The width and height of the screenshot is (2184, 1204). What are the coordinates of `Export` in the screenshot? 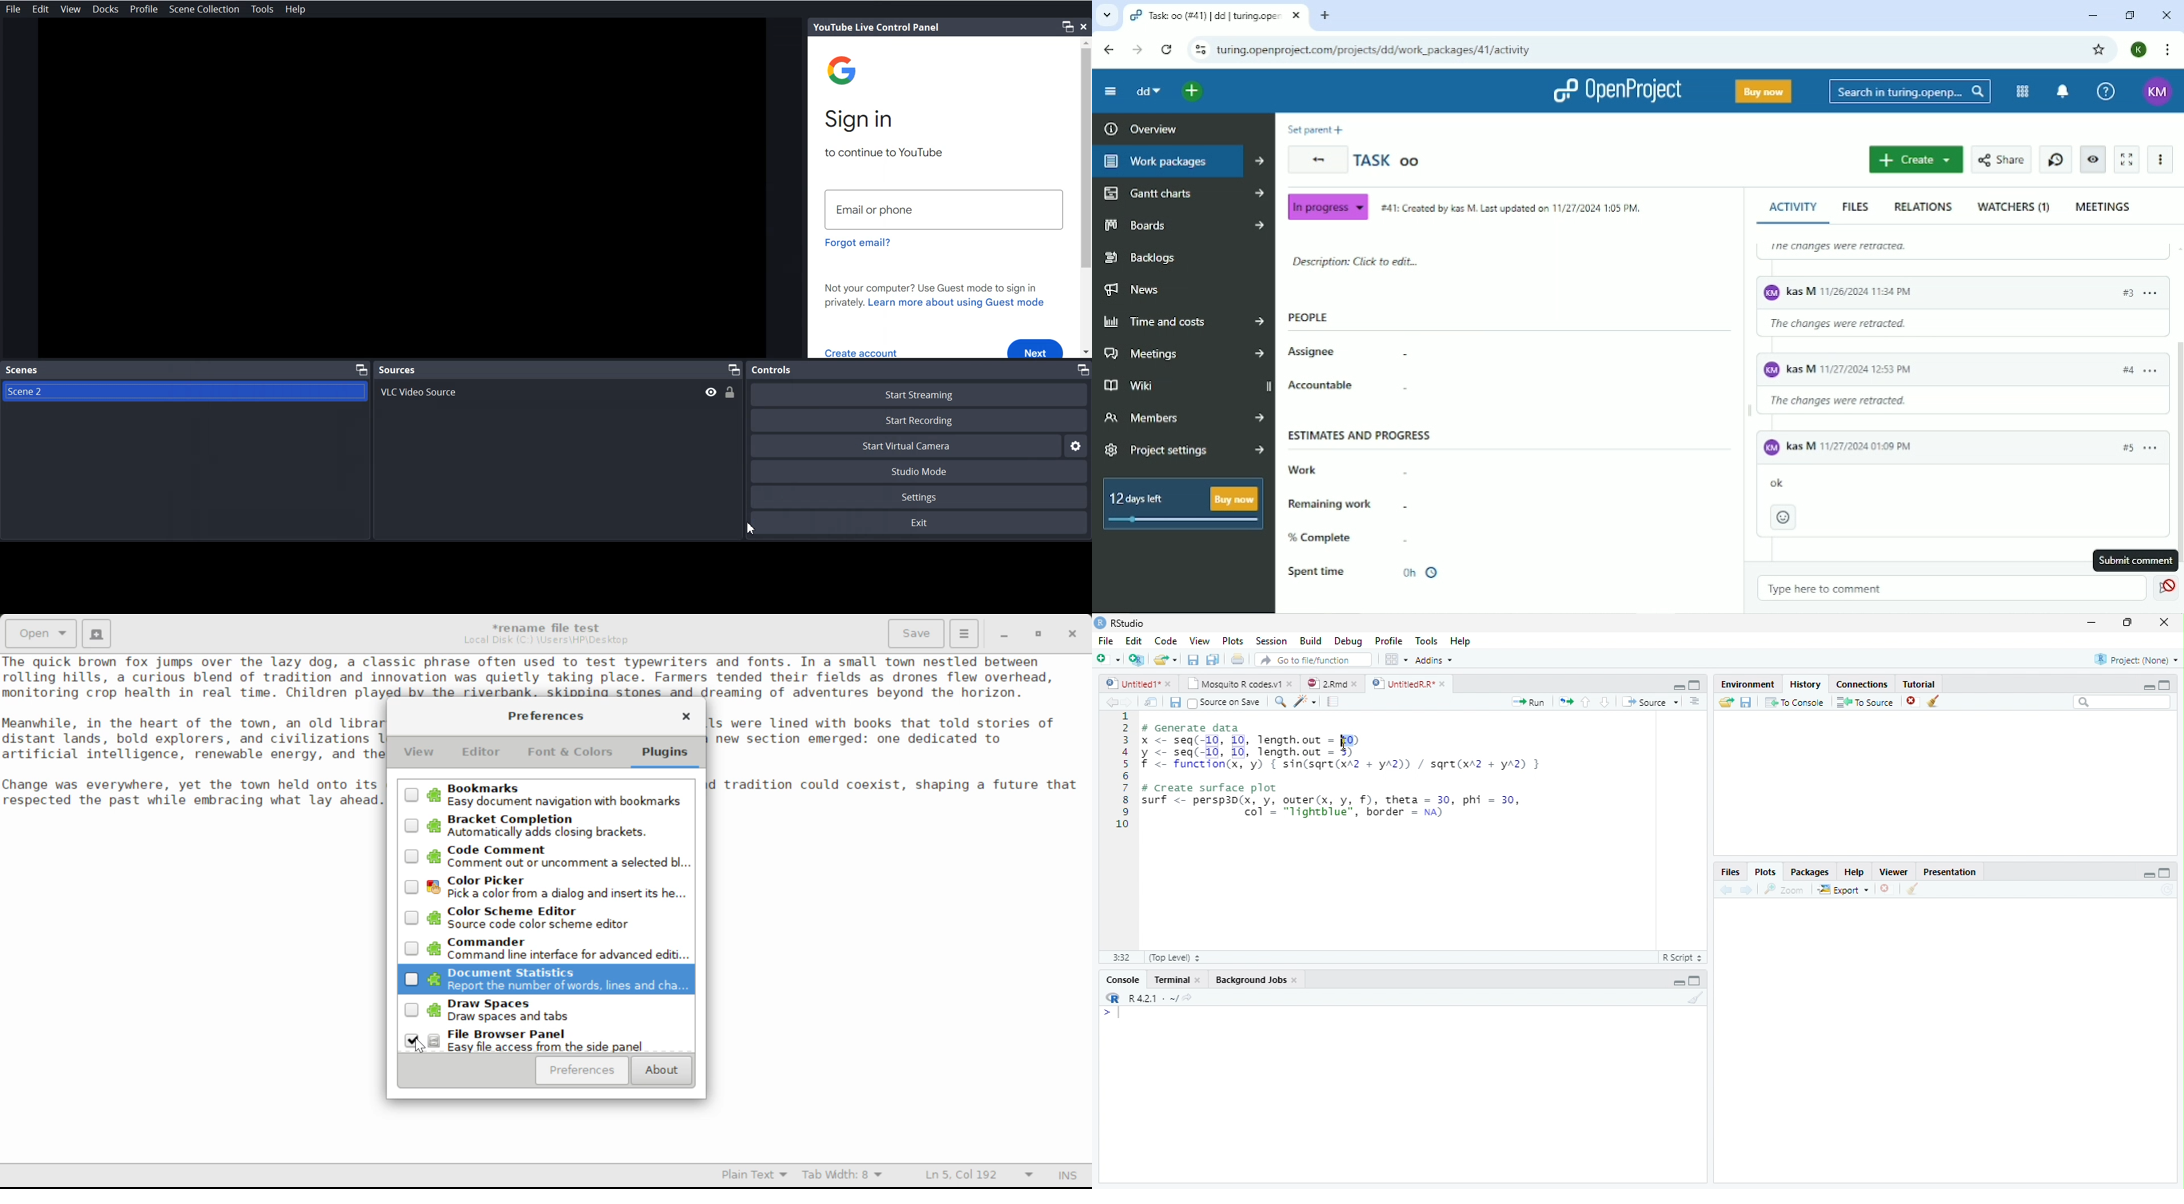 It's located at (1843, 890).